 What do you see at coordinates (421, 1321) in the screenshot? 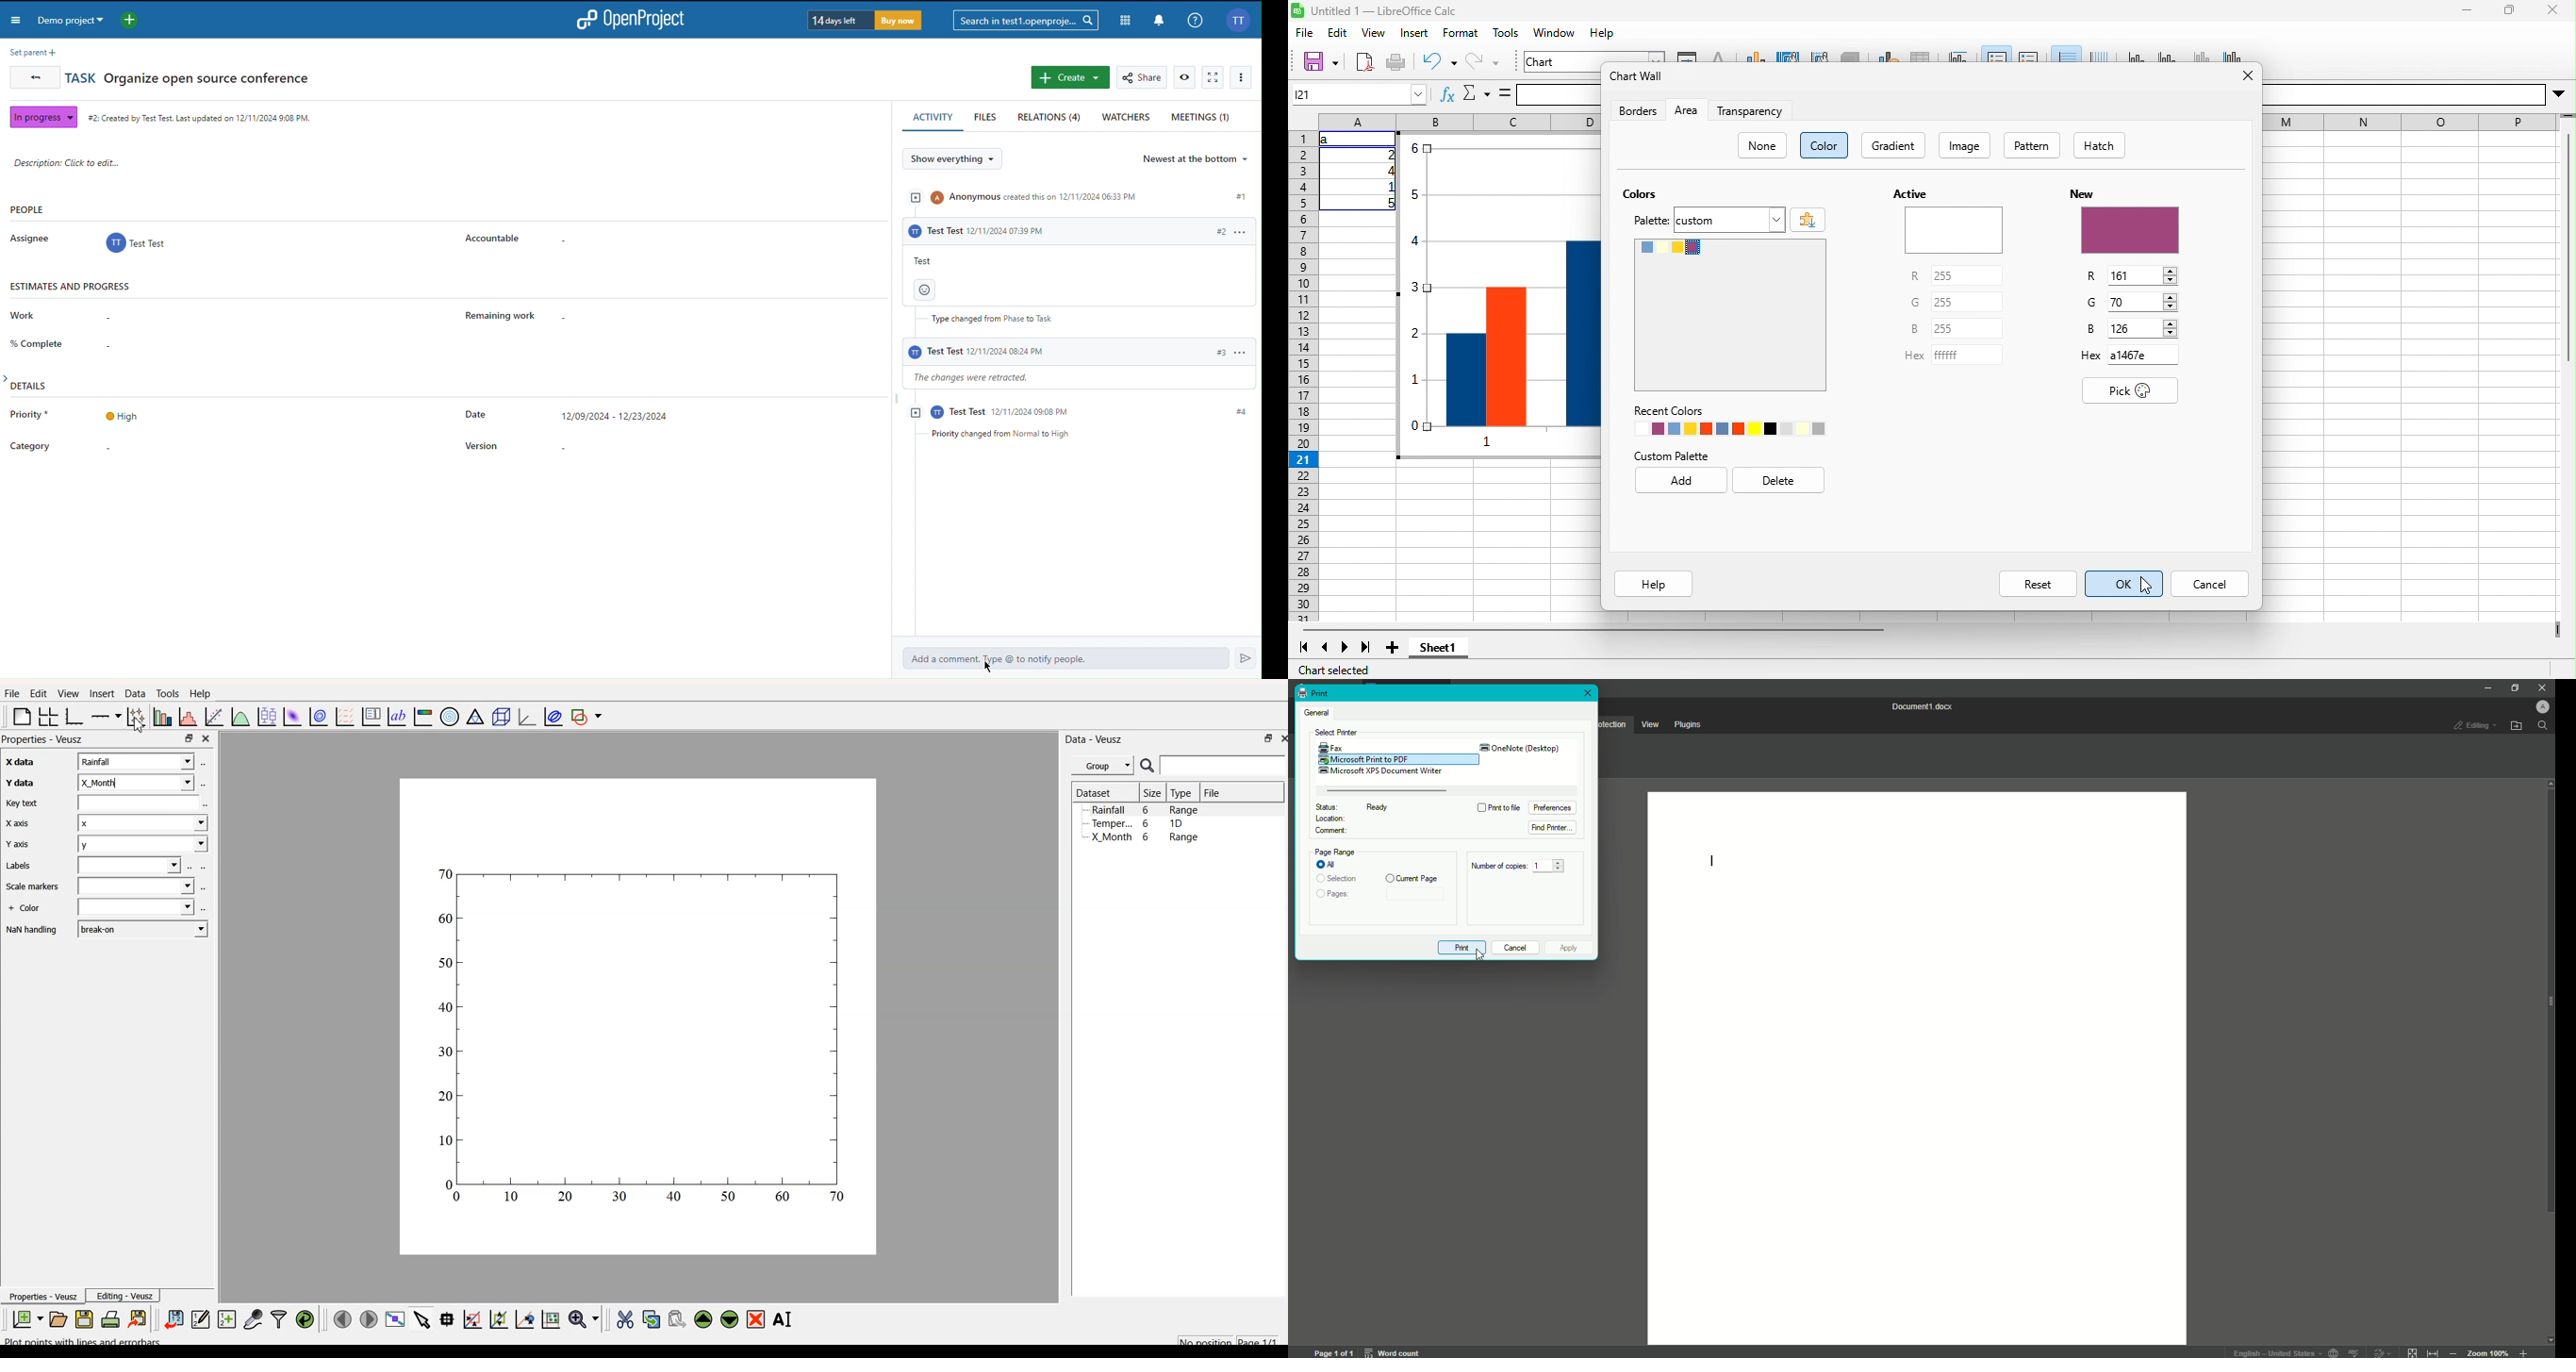
I see `select items from graph` at bounding box center [421, 1321].